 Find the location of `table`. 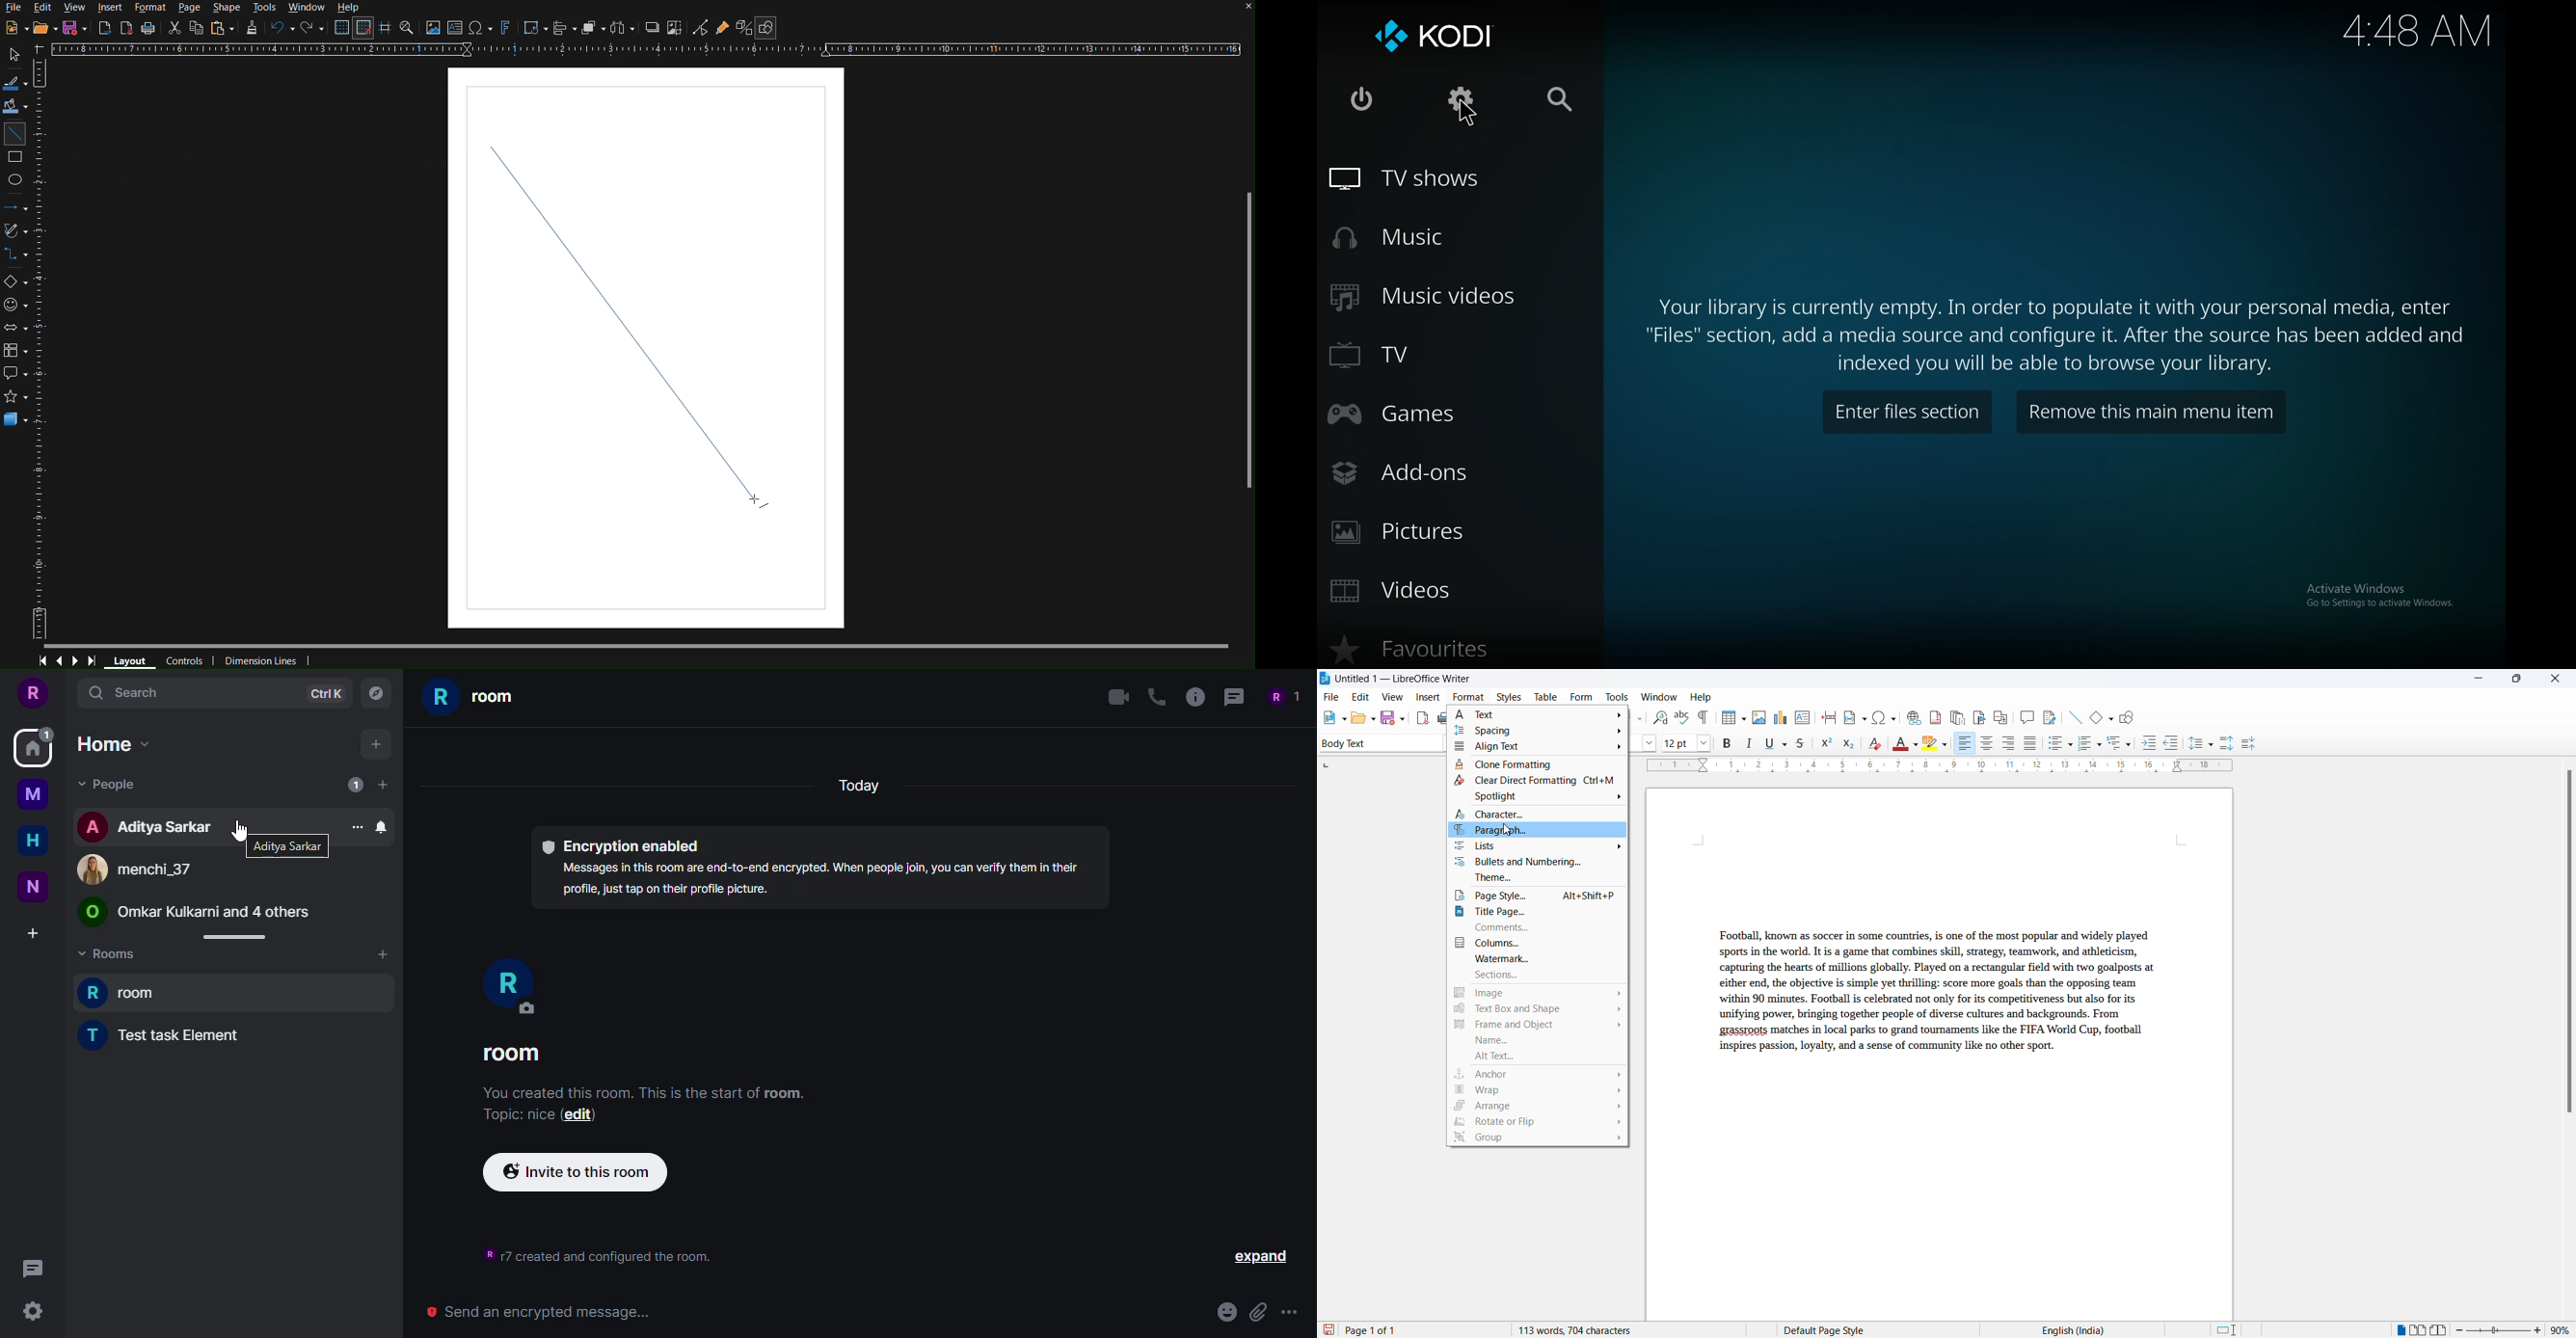

table is located at coordinates (1546, 697).